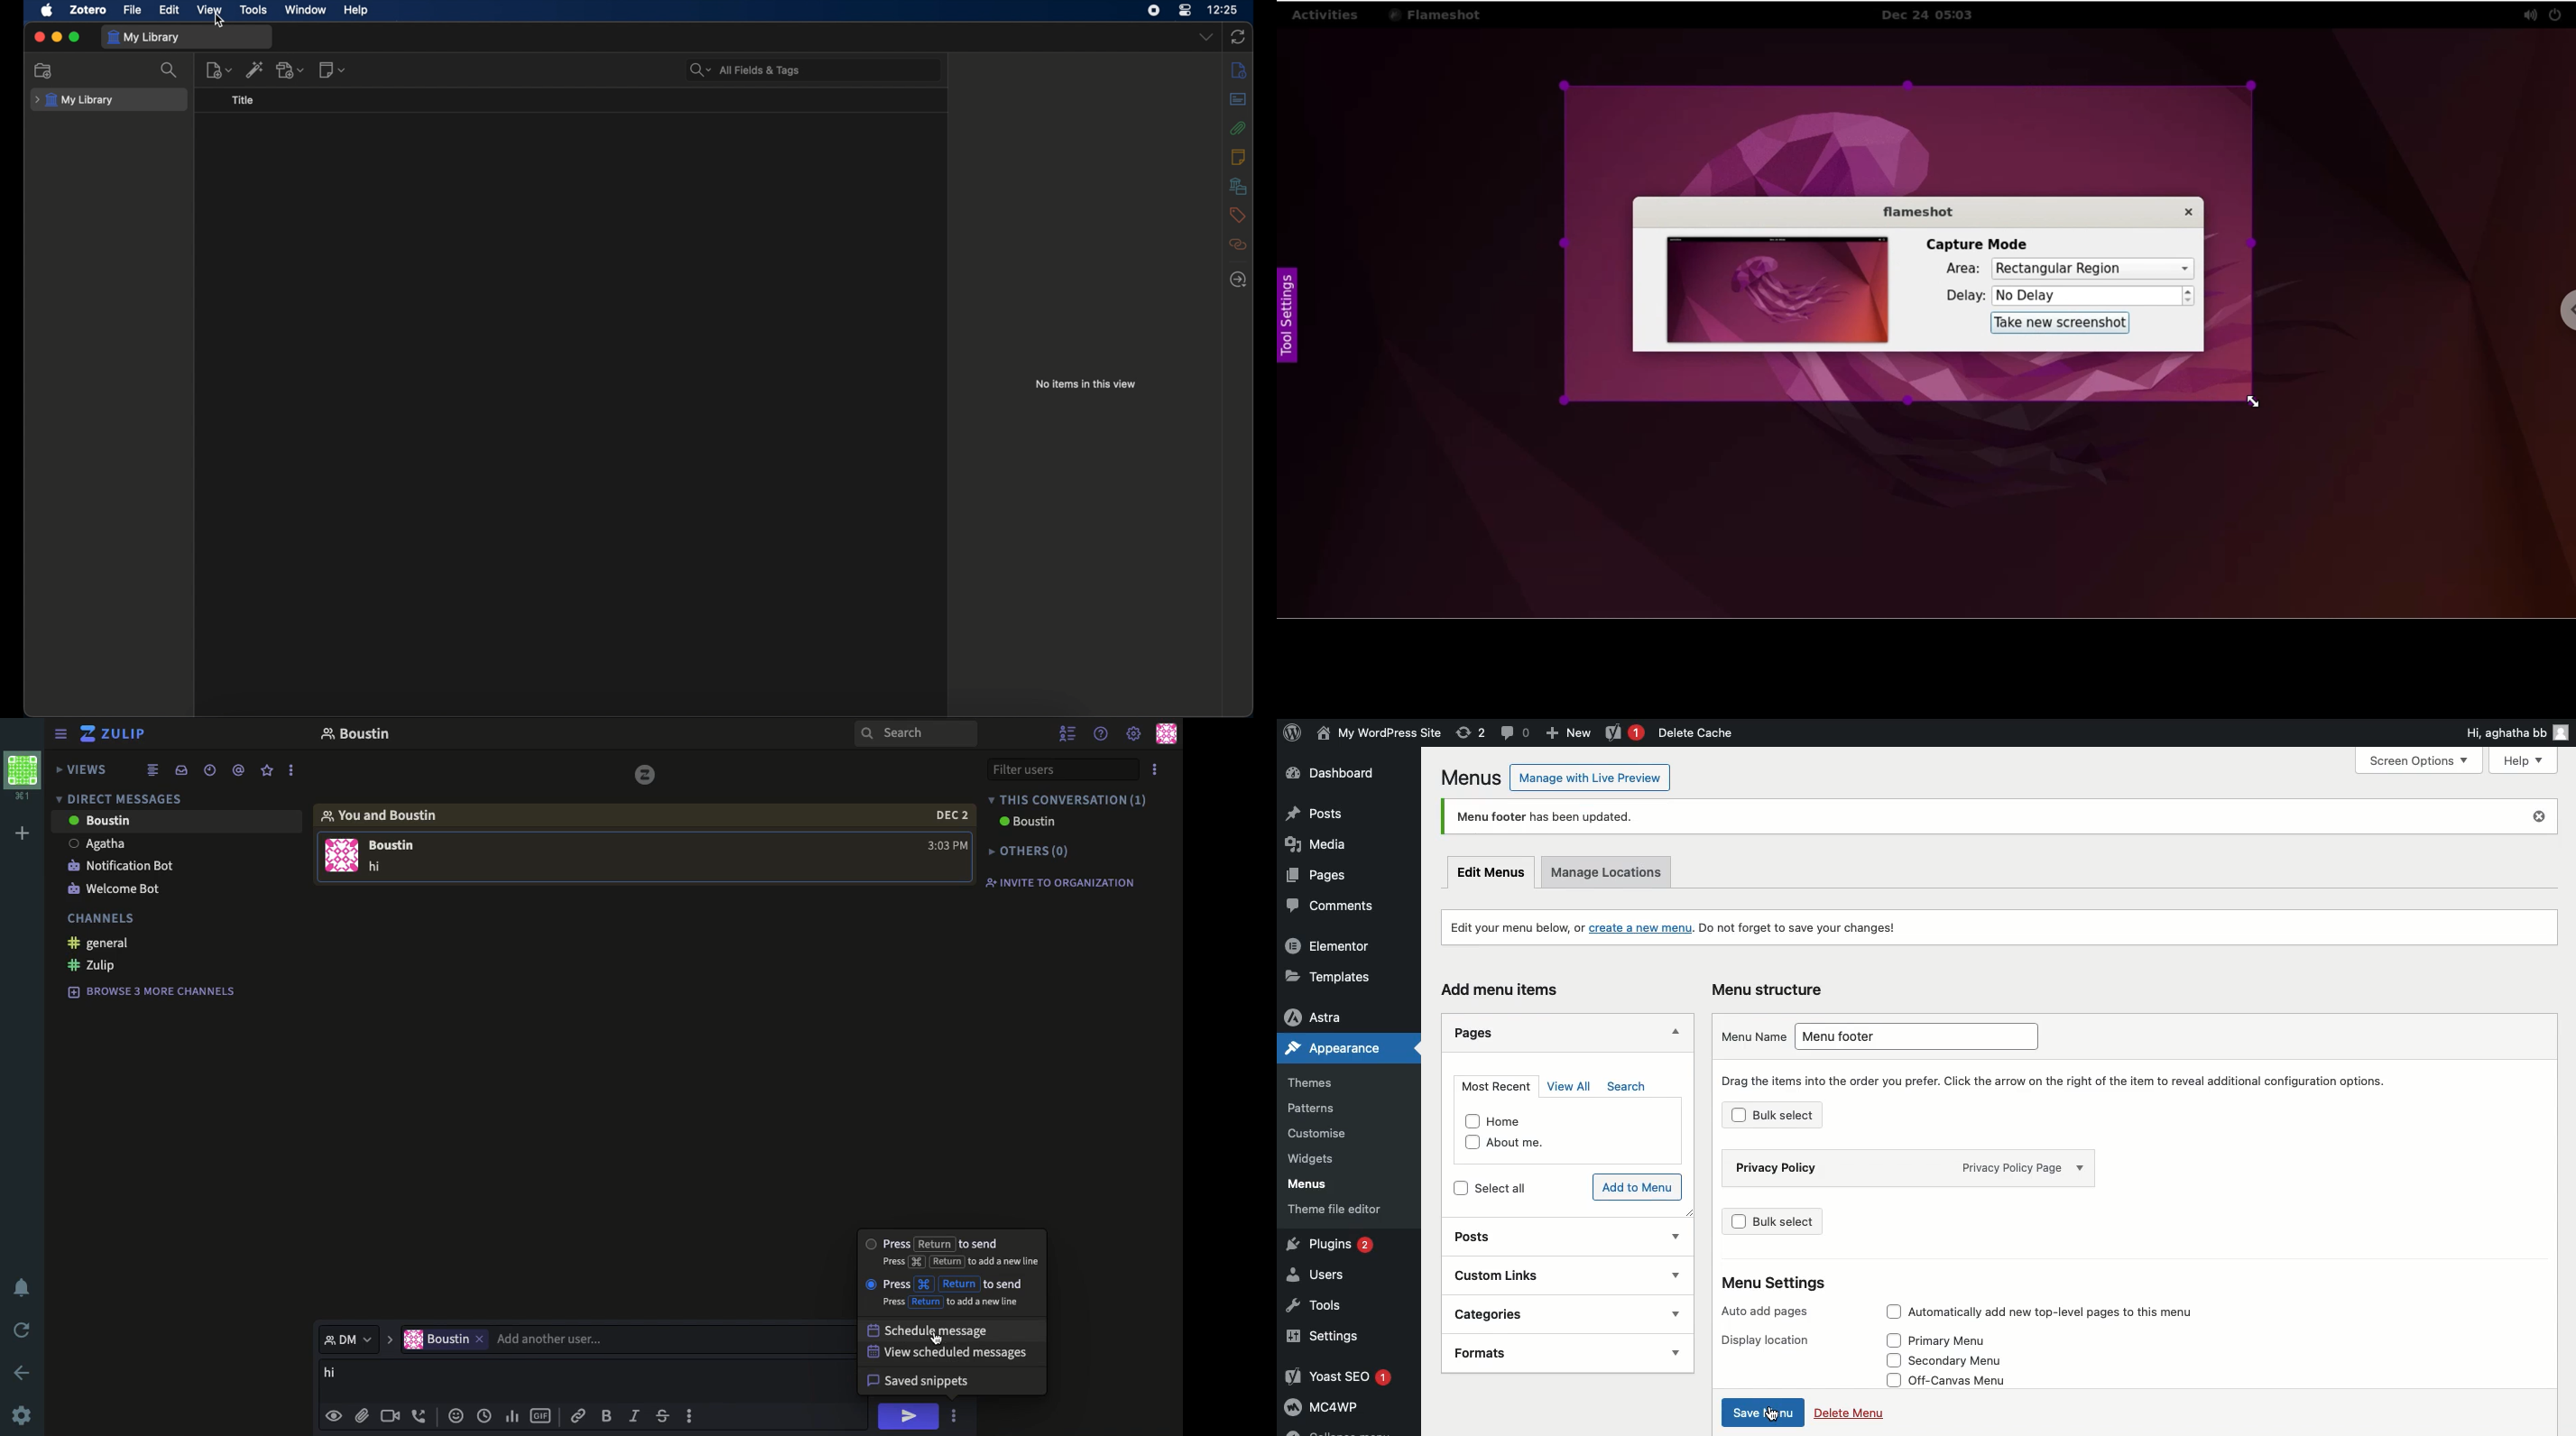  I want to click on control center, so click(1186, 10).